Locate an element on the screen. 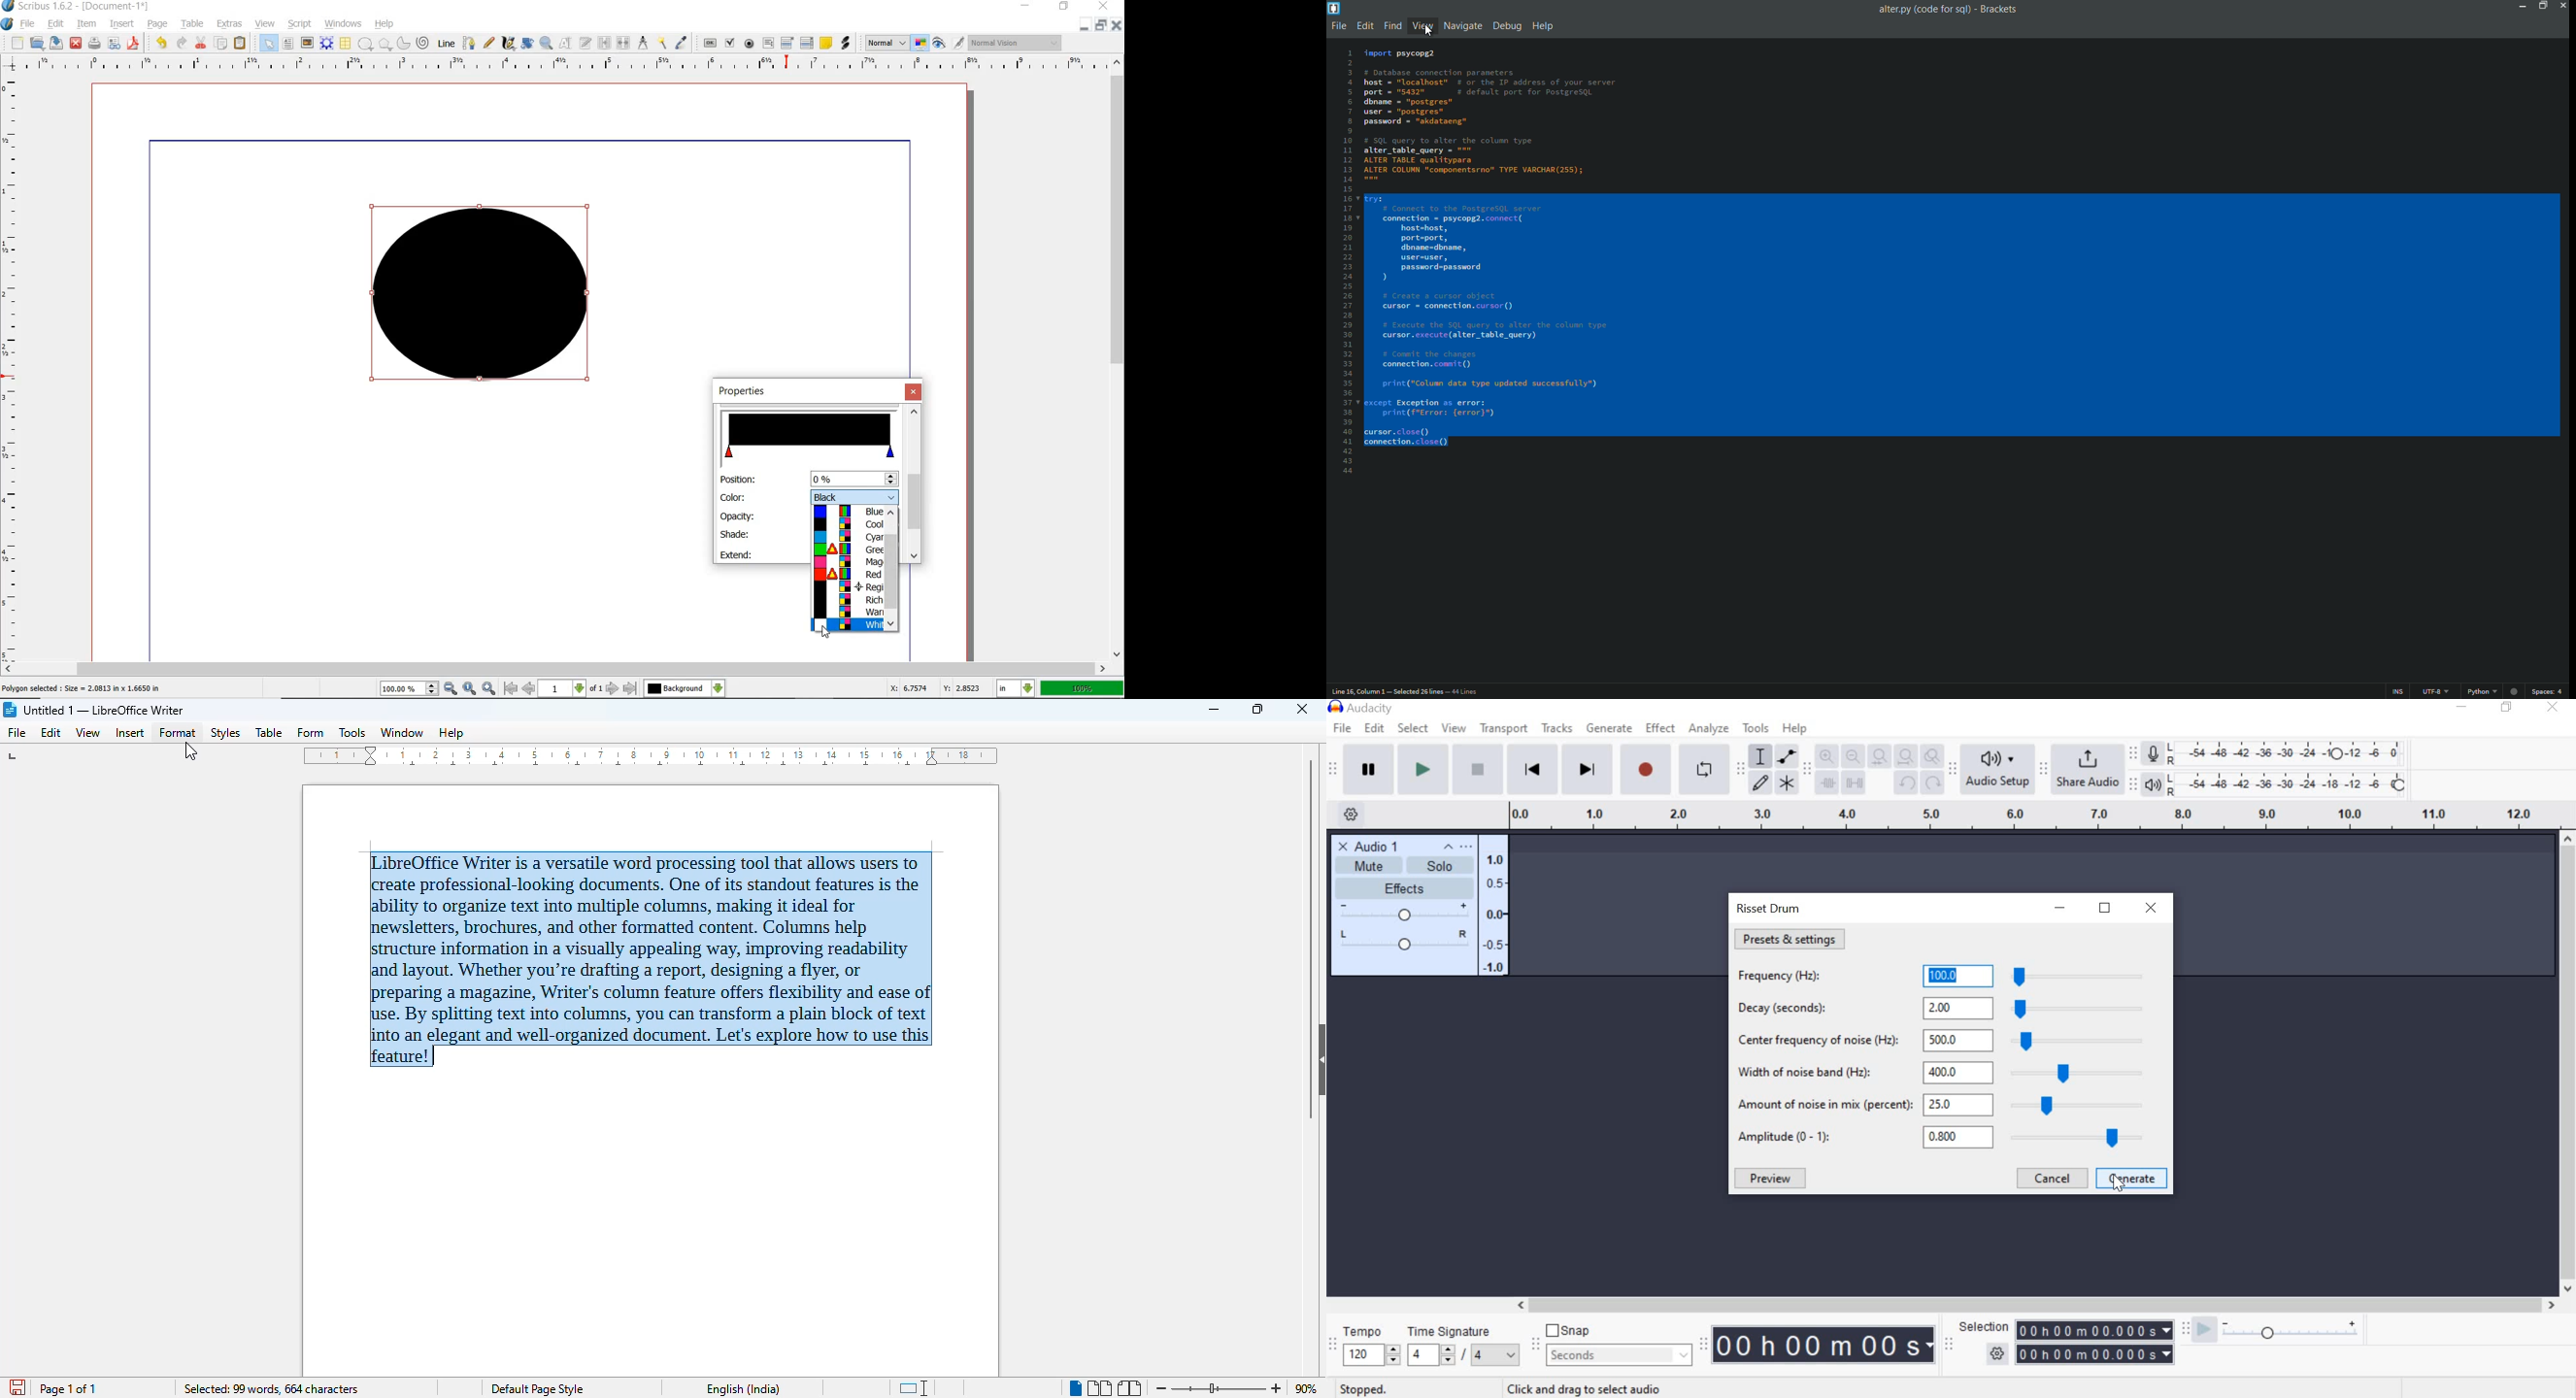 This screenshot has height=1400, width=2576. RULER is located at coordinates (11, 371).